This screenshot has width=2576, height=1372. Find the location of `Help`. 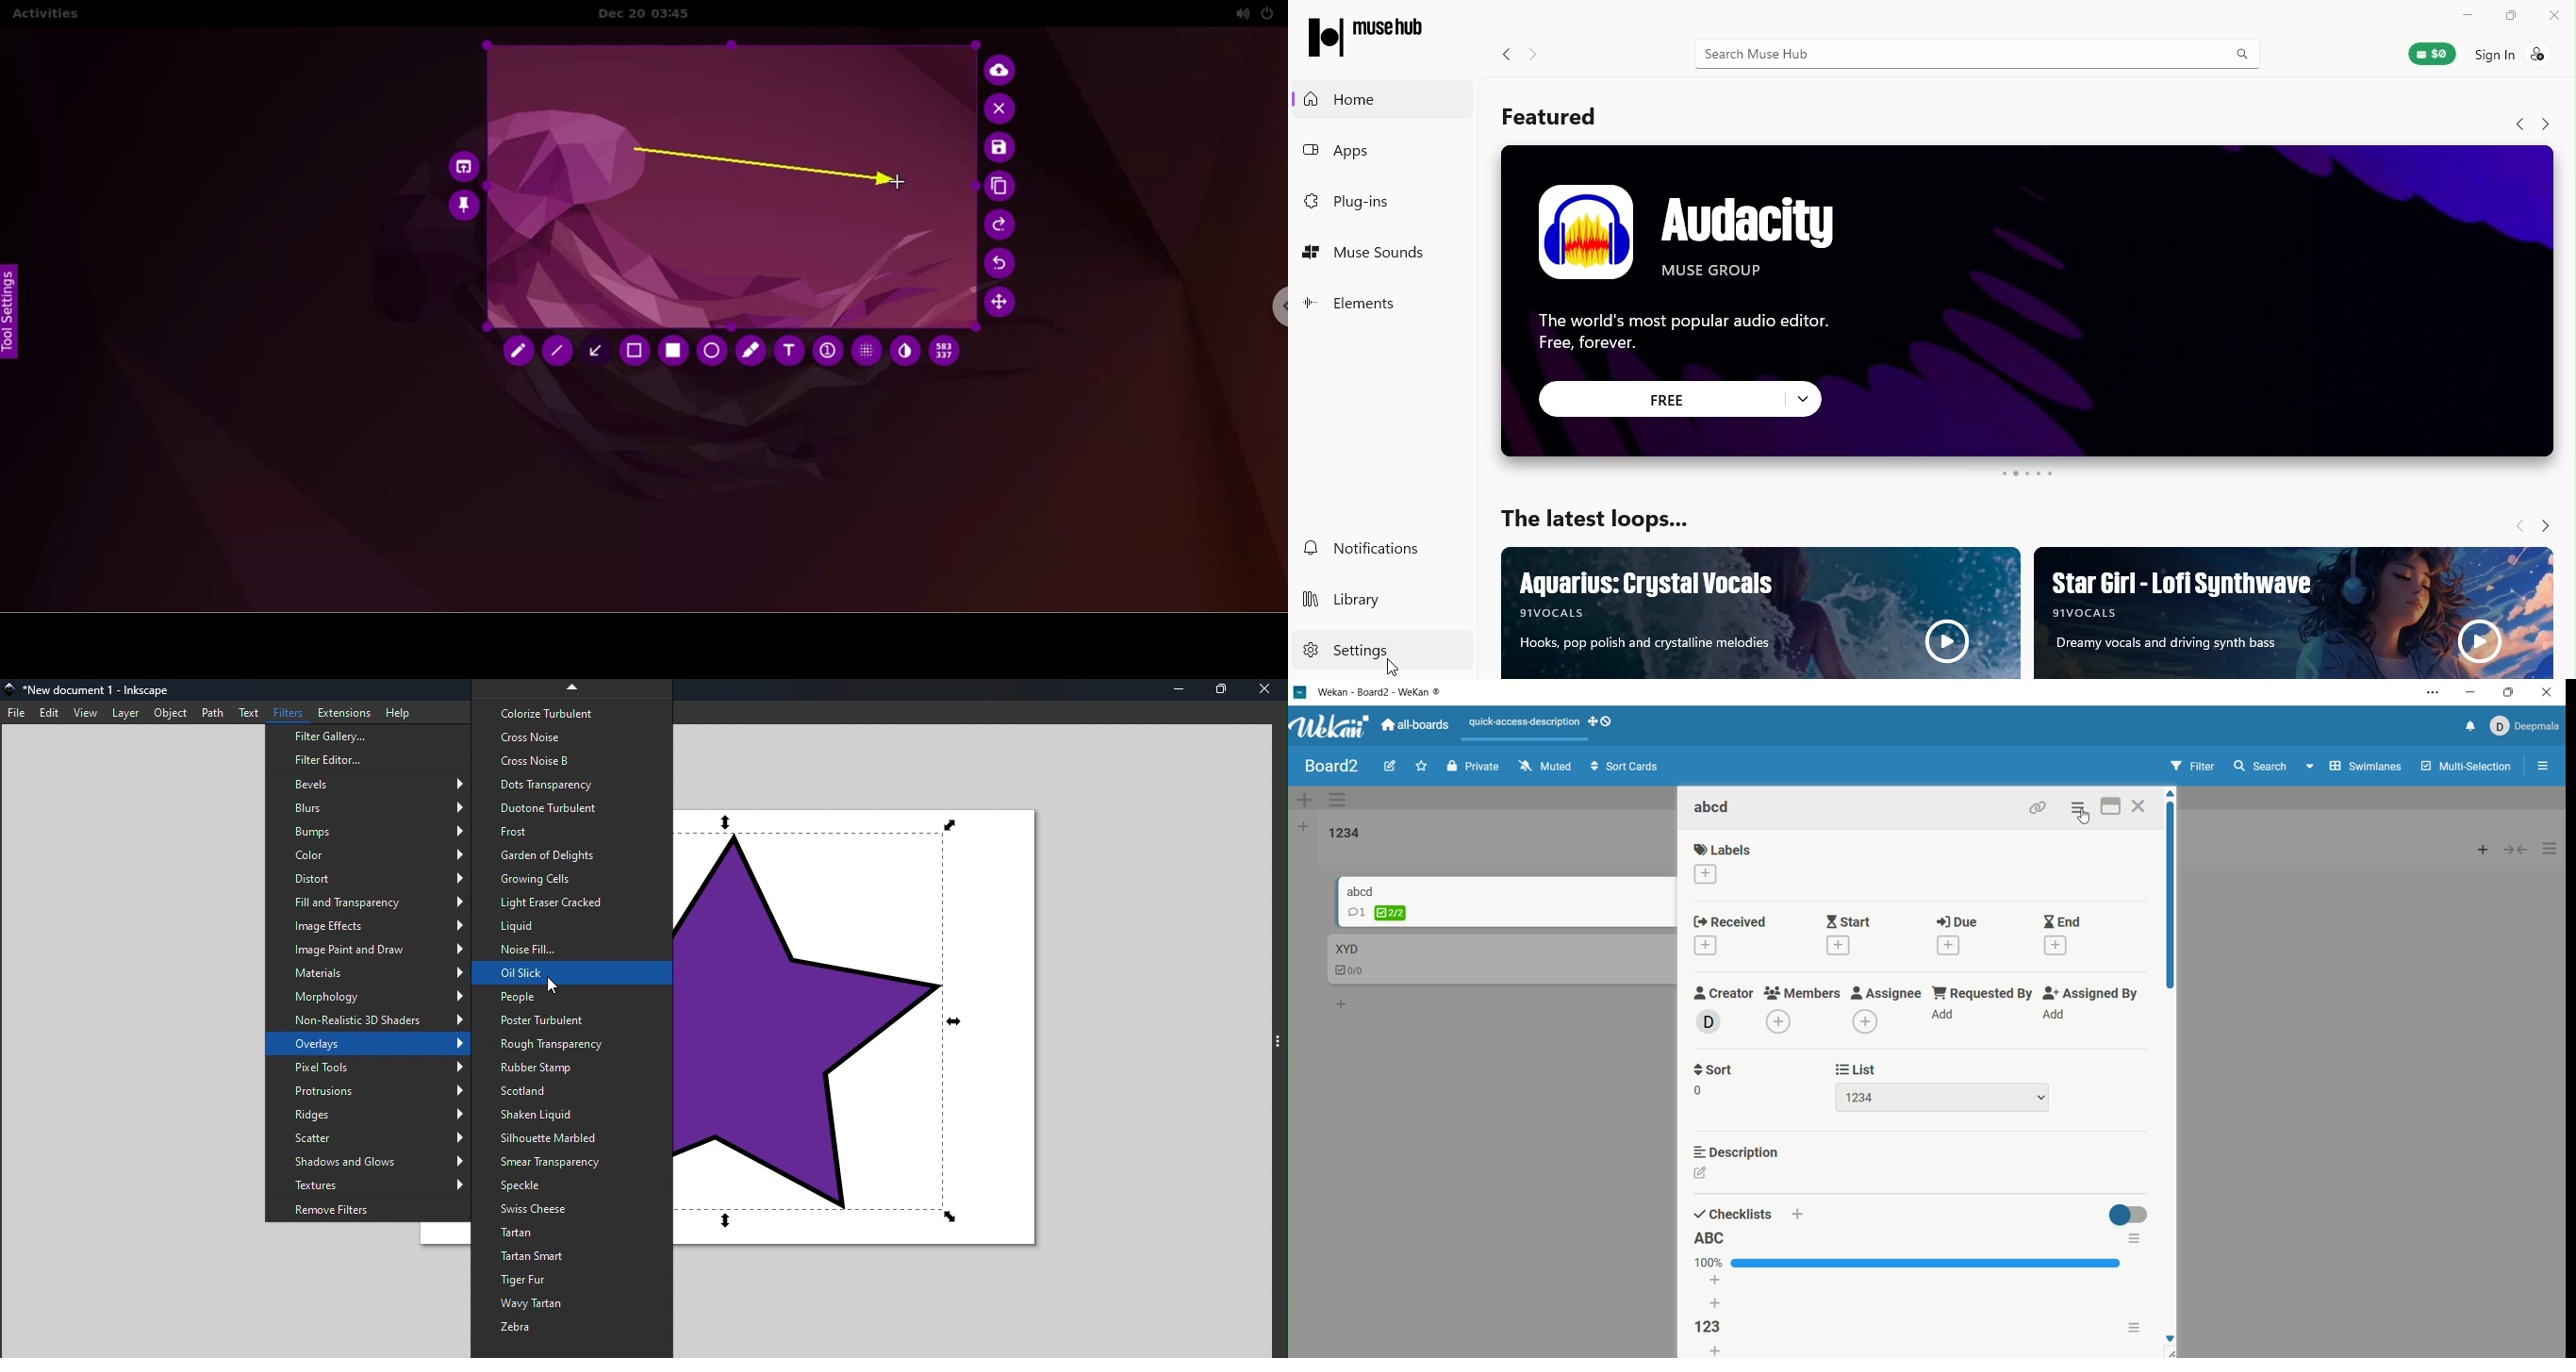

Help is located at coordinates (403, 710).